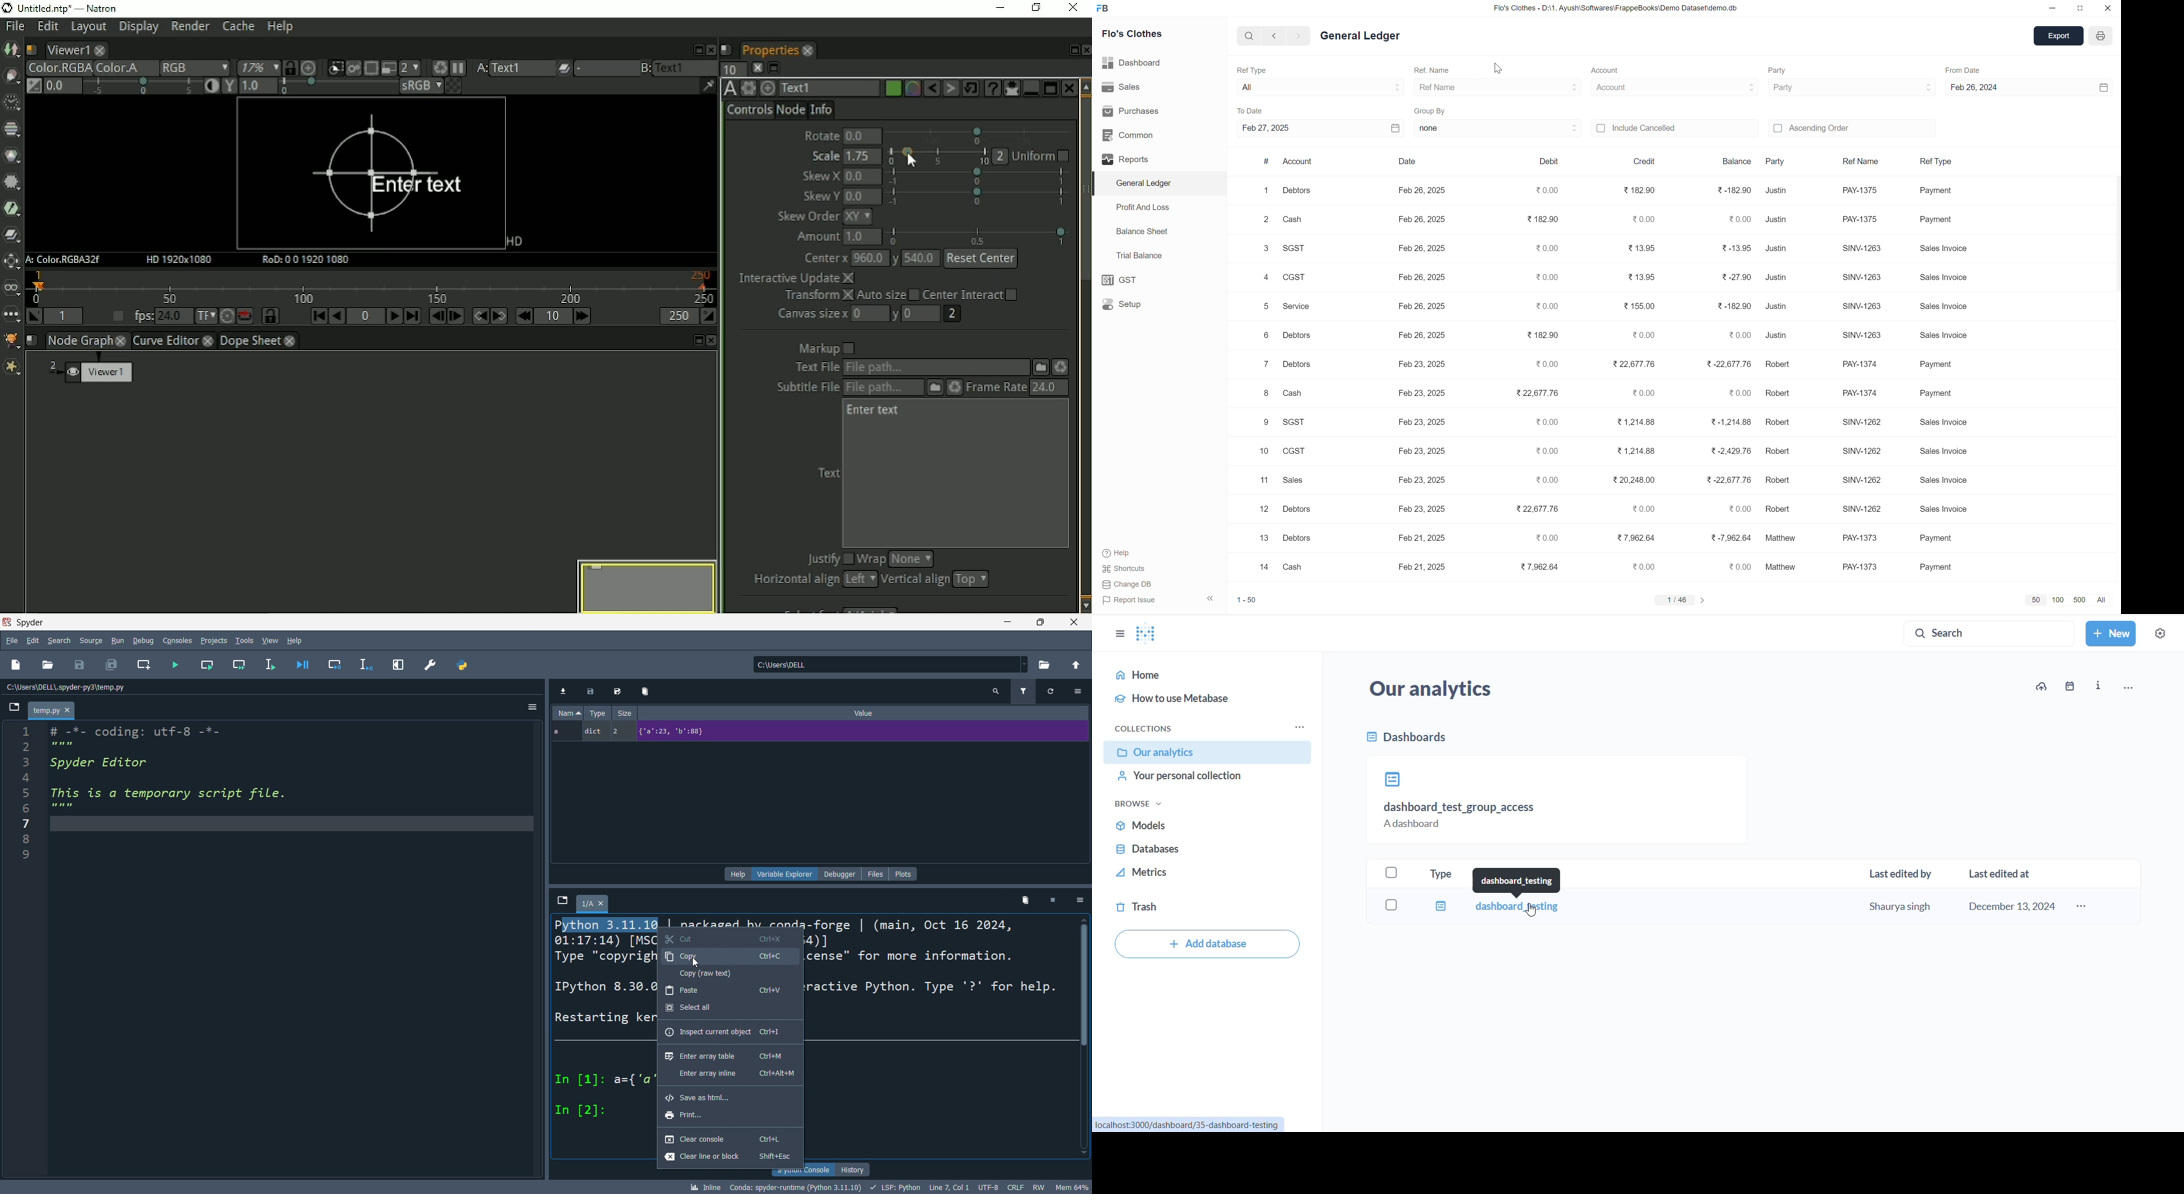 This screenshot has width=2184, height=1204. What do you see at coordinates (1422, 452) in the screenshot?
I see `feb 26, 2025` at bounding box center [1422, 452].